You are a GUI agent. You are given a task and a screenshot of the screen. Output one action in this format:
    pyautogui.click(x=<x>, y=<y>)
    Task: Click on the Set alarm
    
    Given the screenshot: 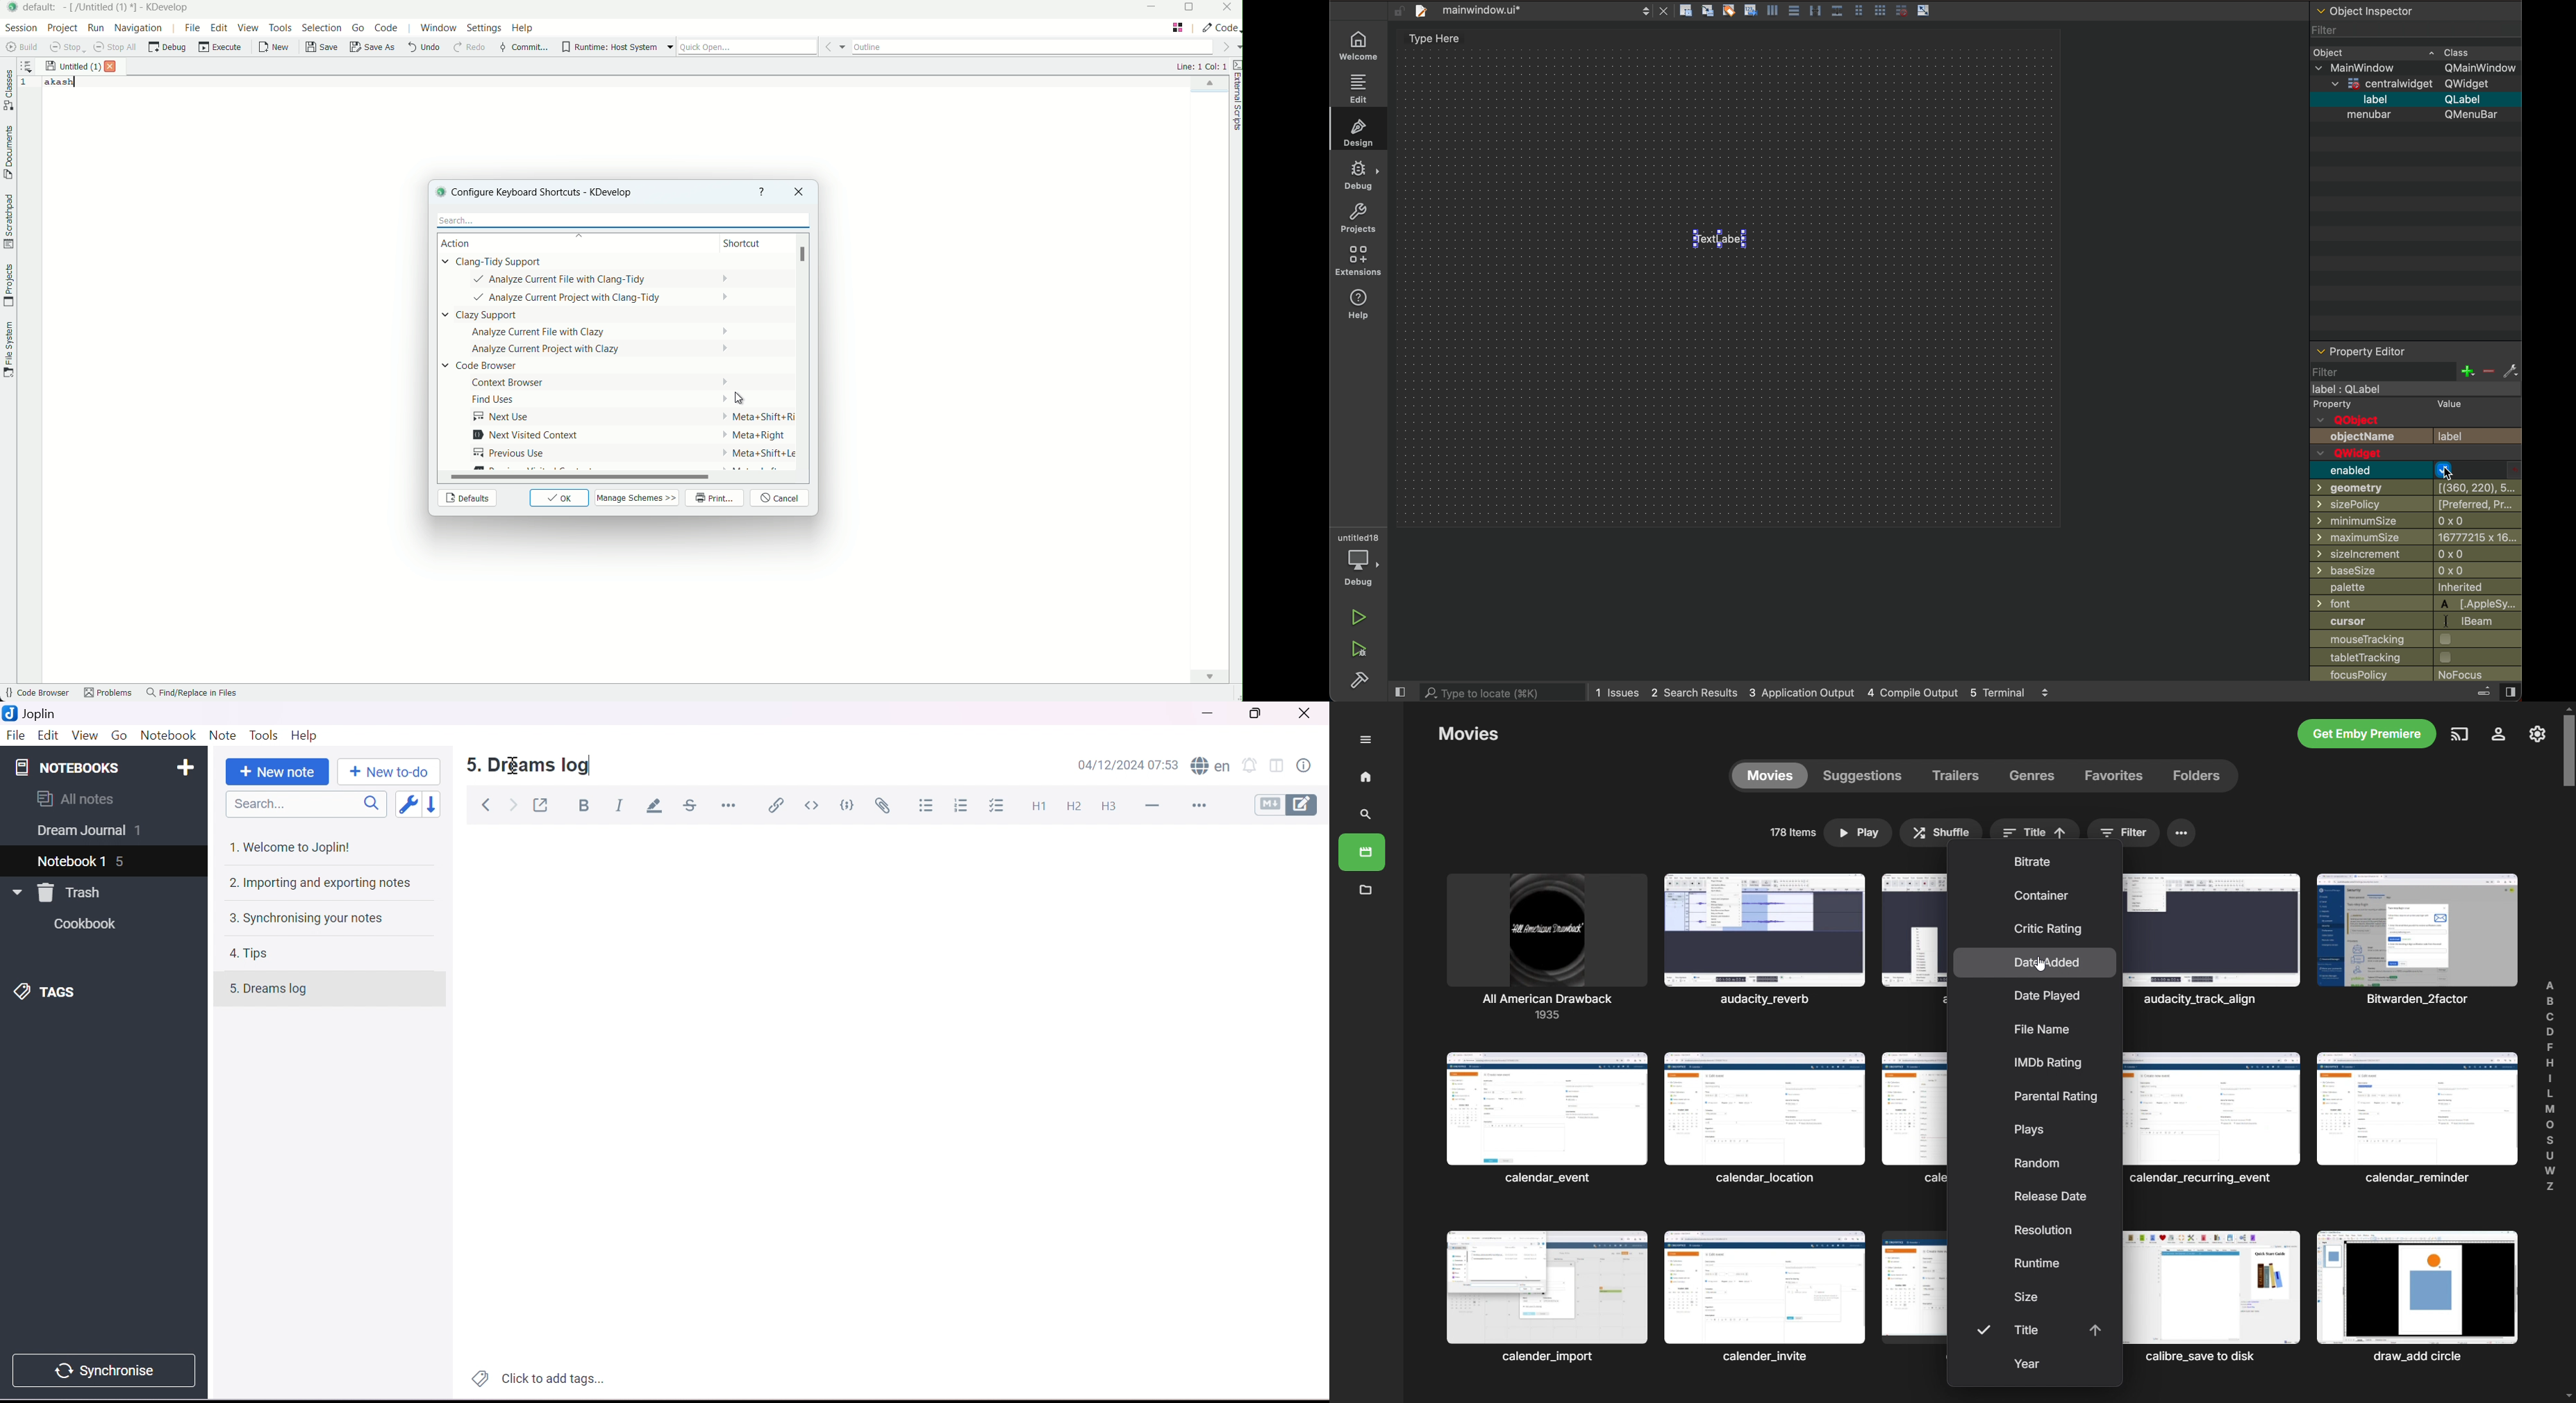 What is the action you would take?
    pyautogui.click(x=1252, y=766)
    